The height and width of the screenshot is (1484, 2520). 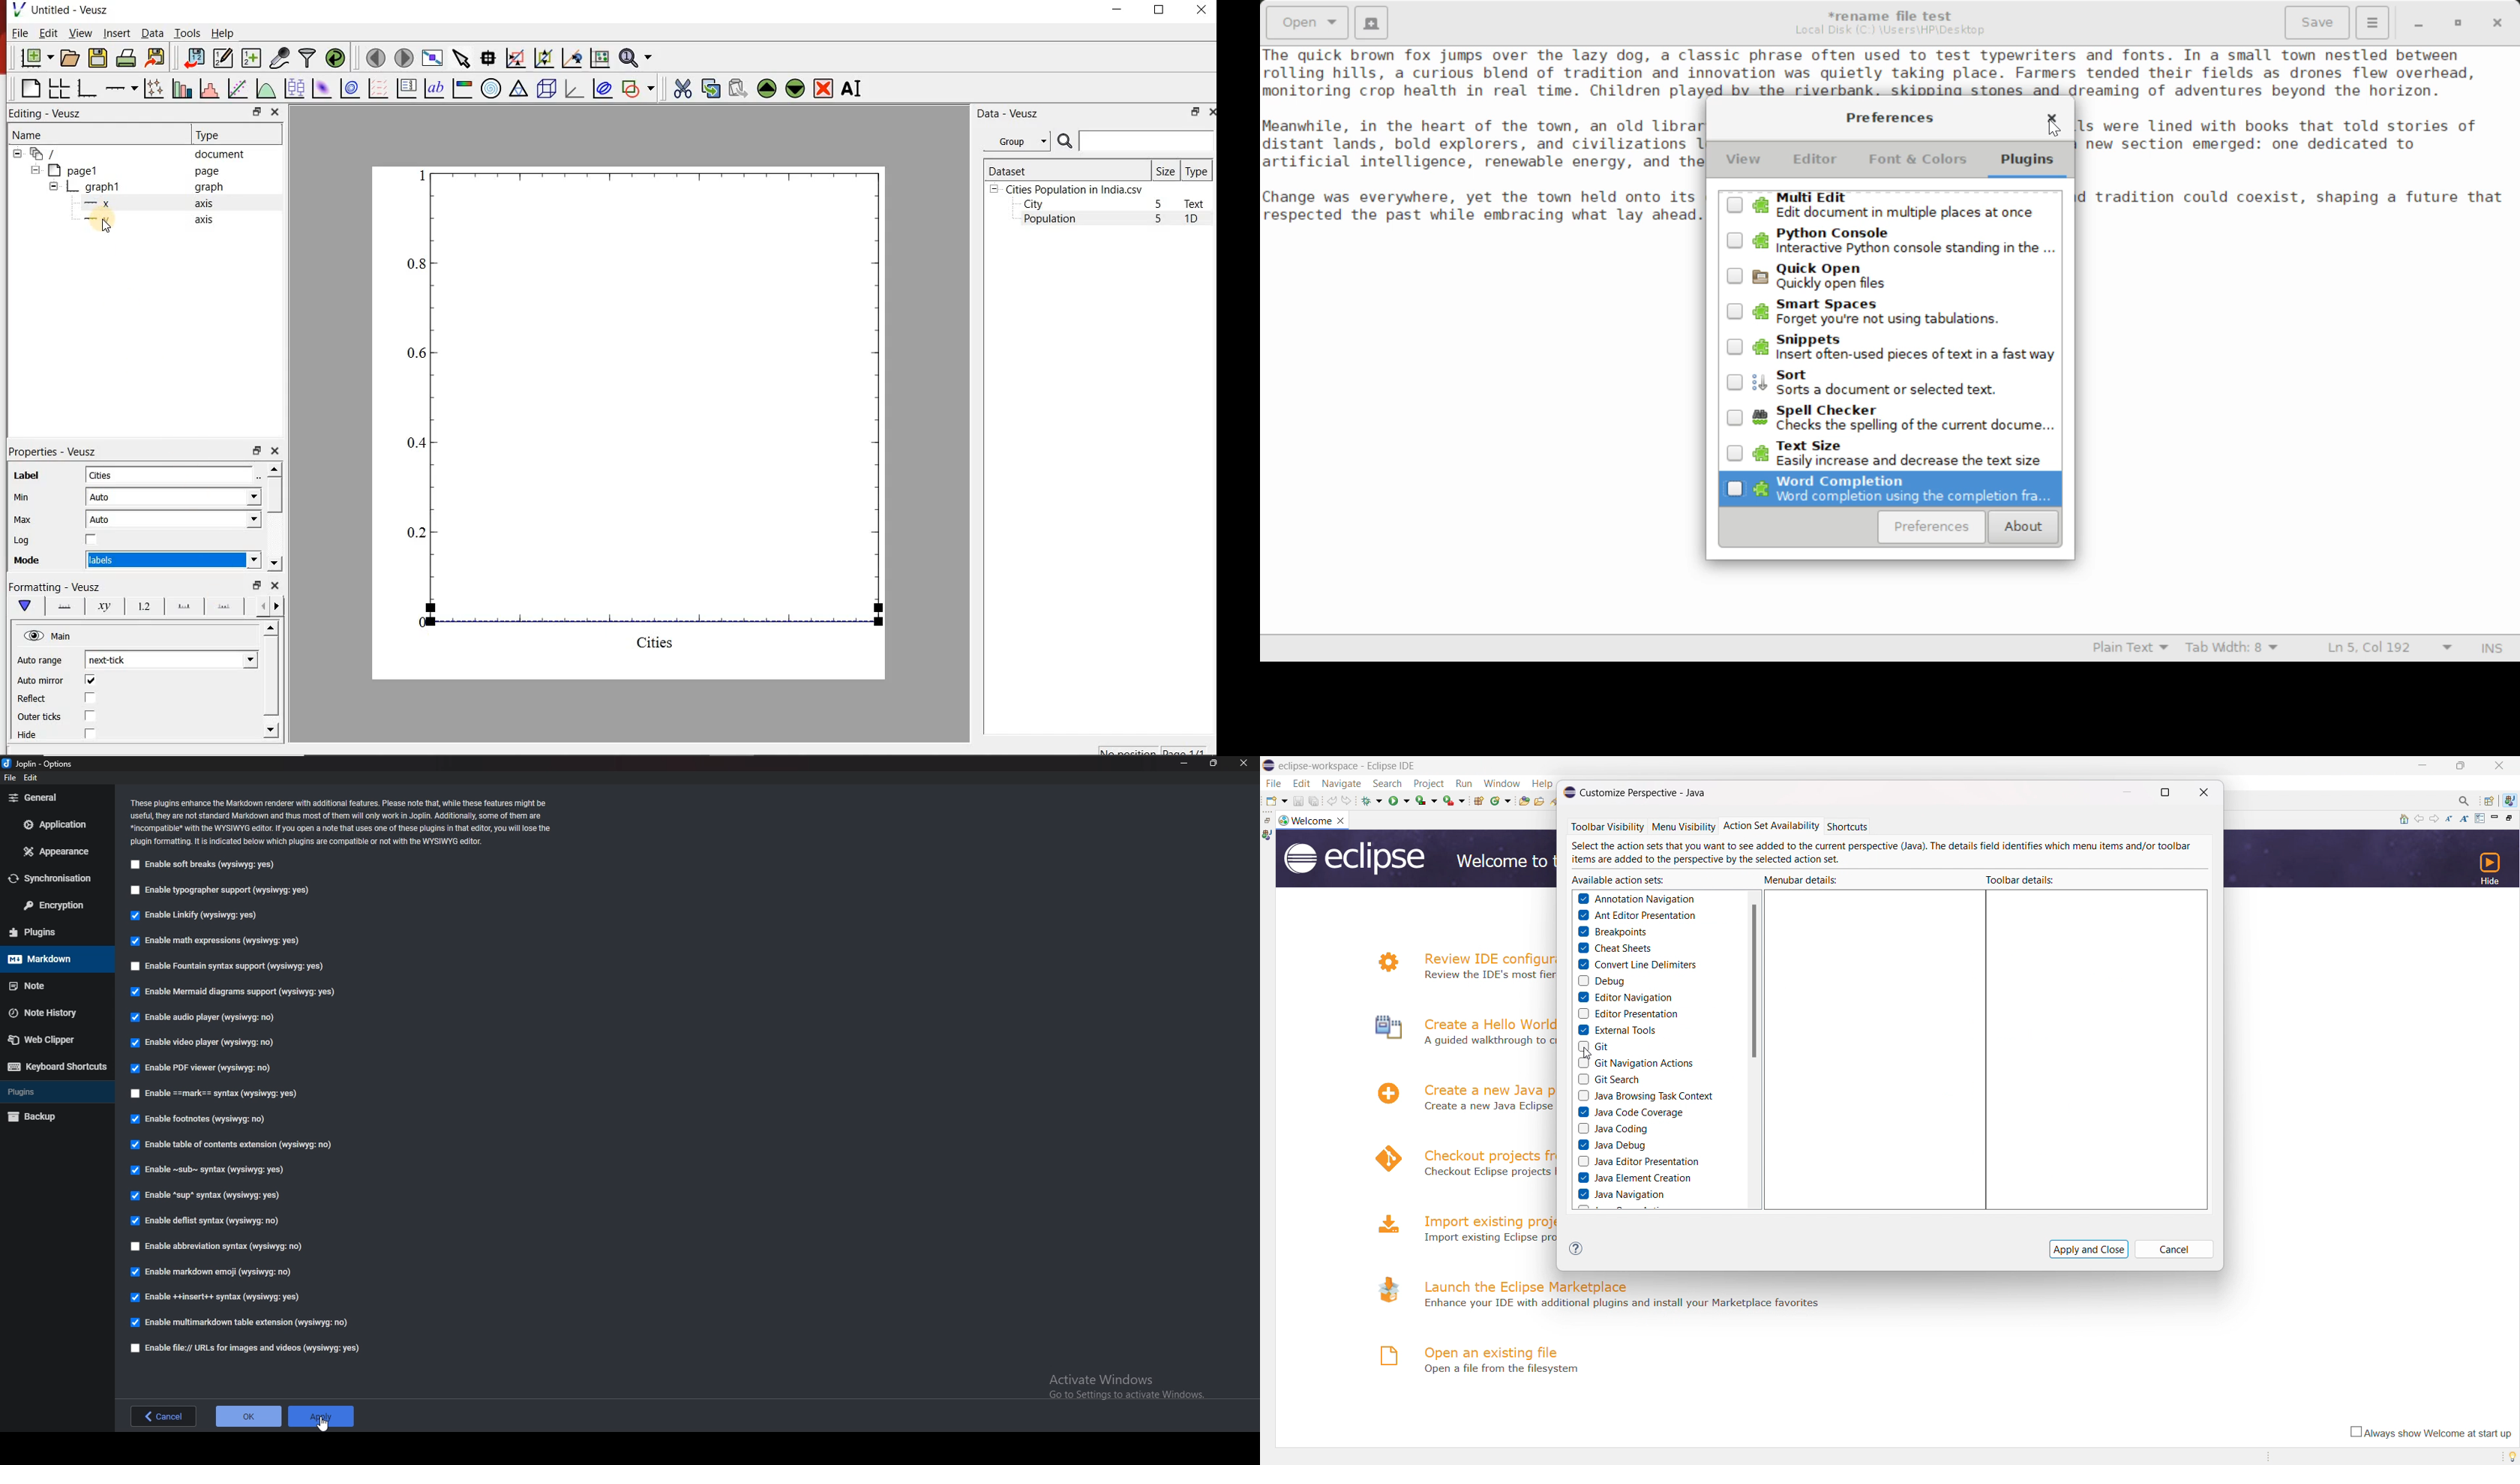 I want to click on Encryption, so click(x=54, y=904).